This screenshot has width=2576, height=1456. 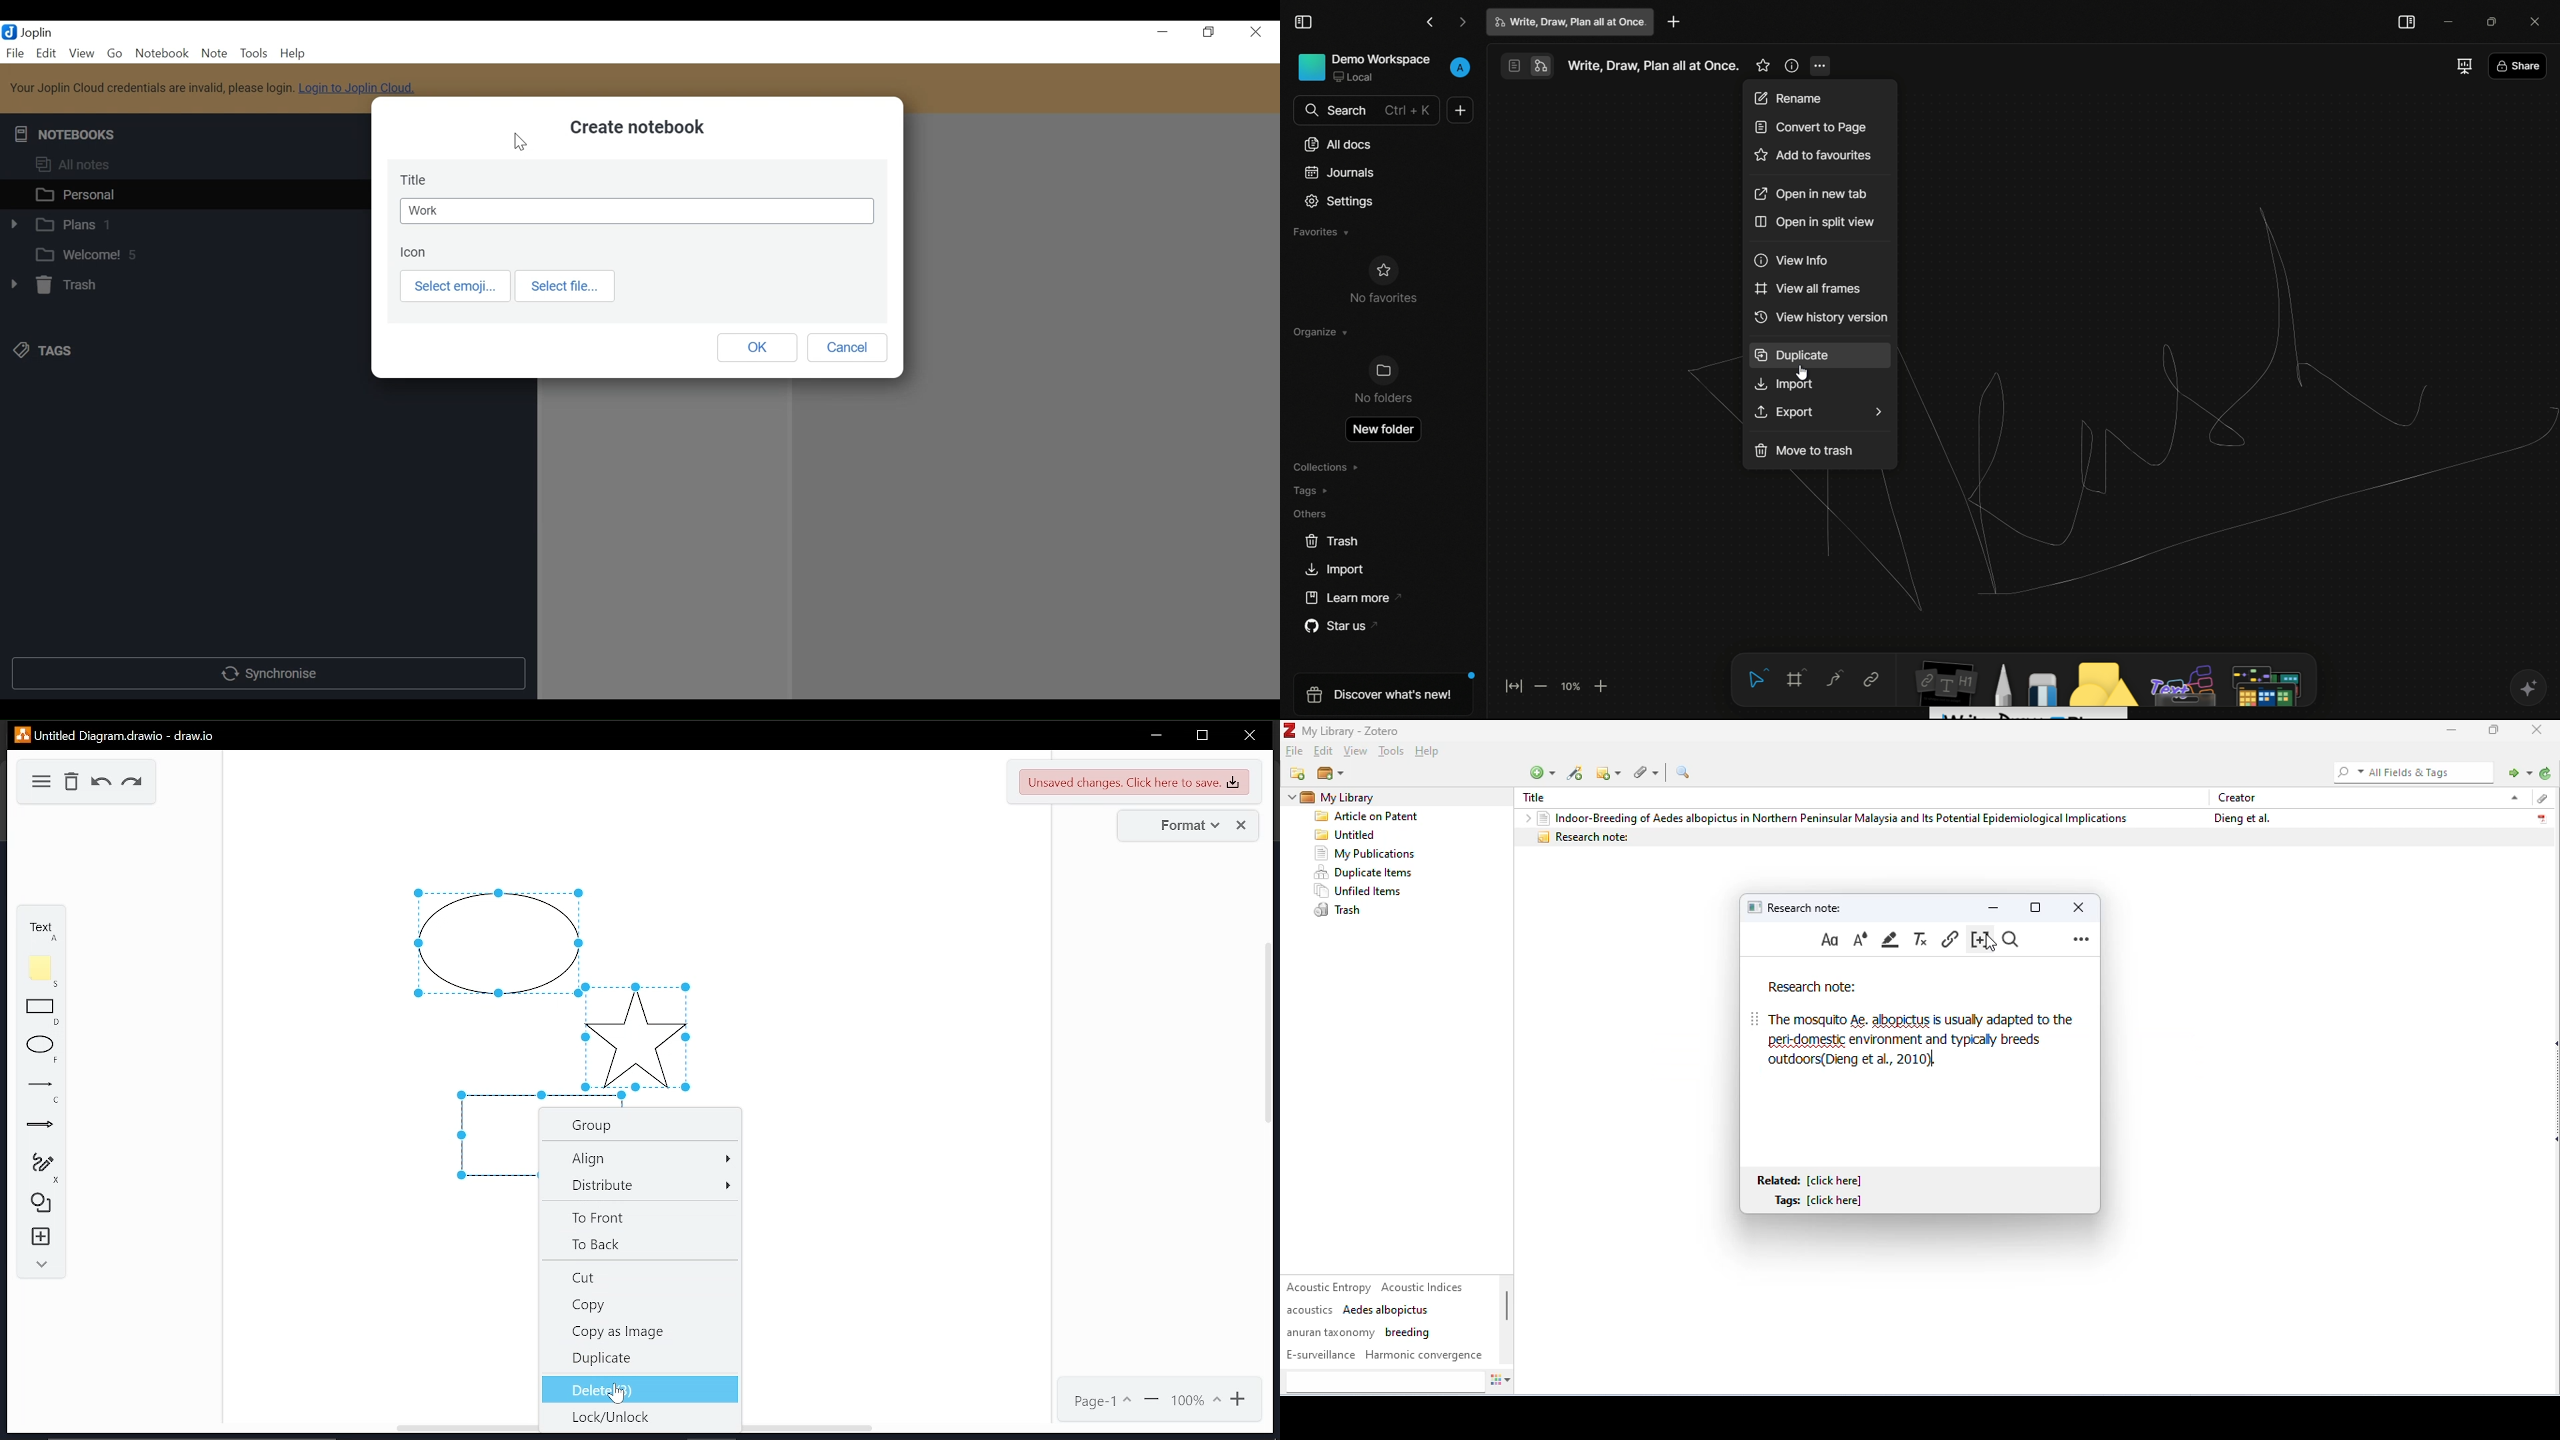 I want to click on Tools, so click(x=253, y=53).